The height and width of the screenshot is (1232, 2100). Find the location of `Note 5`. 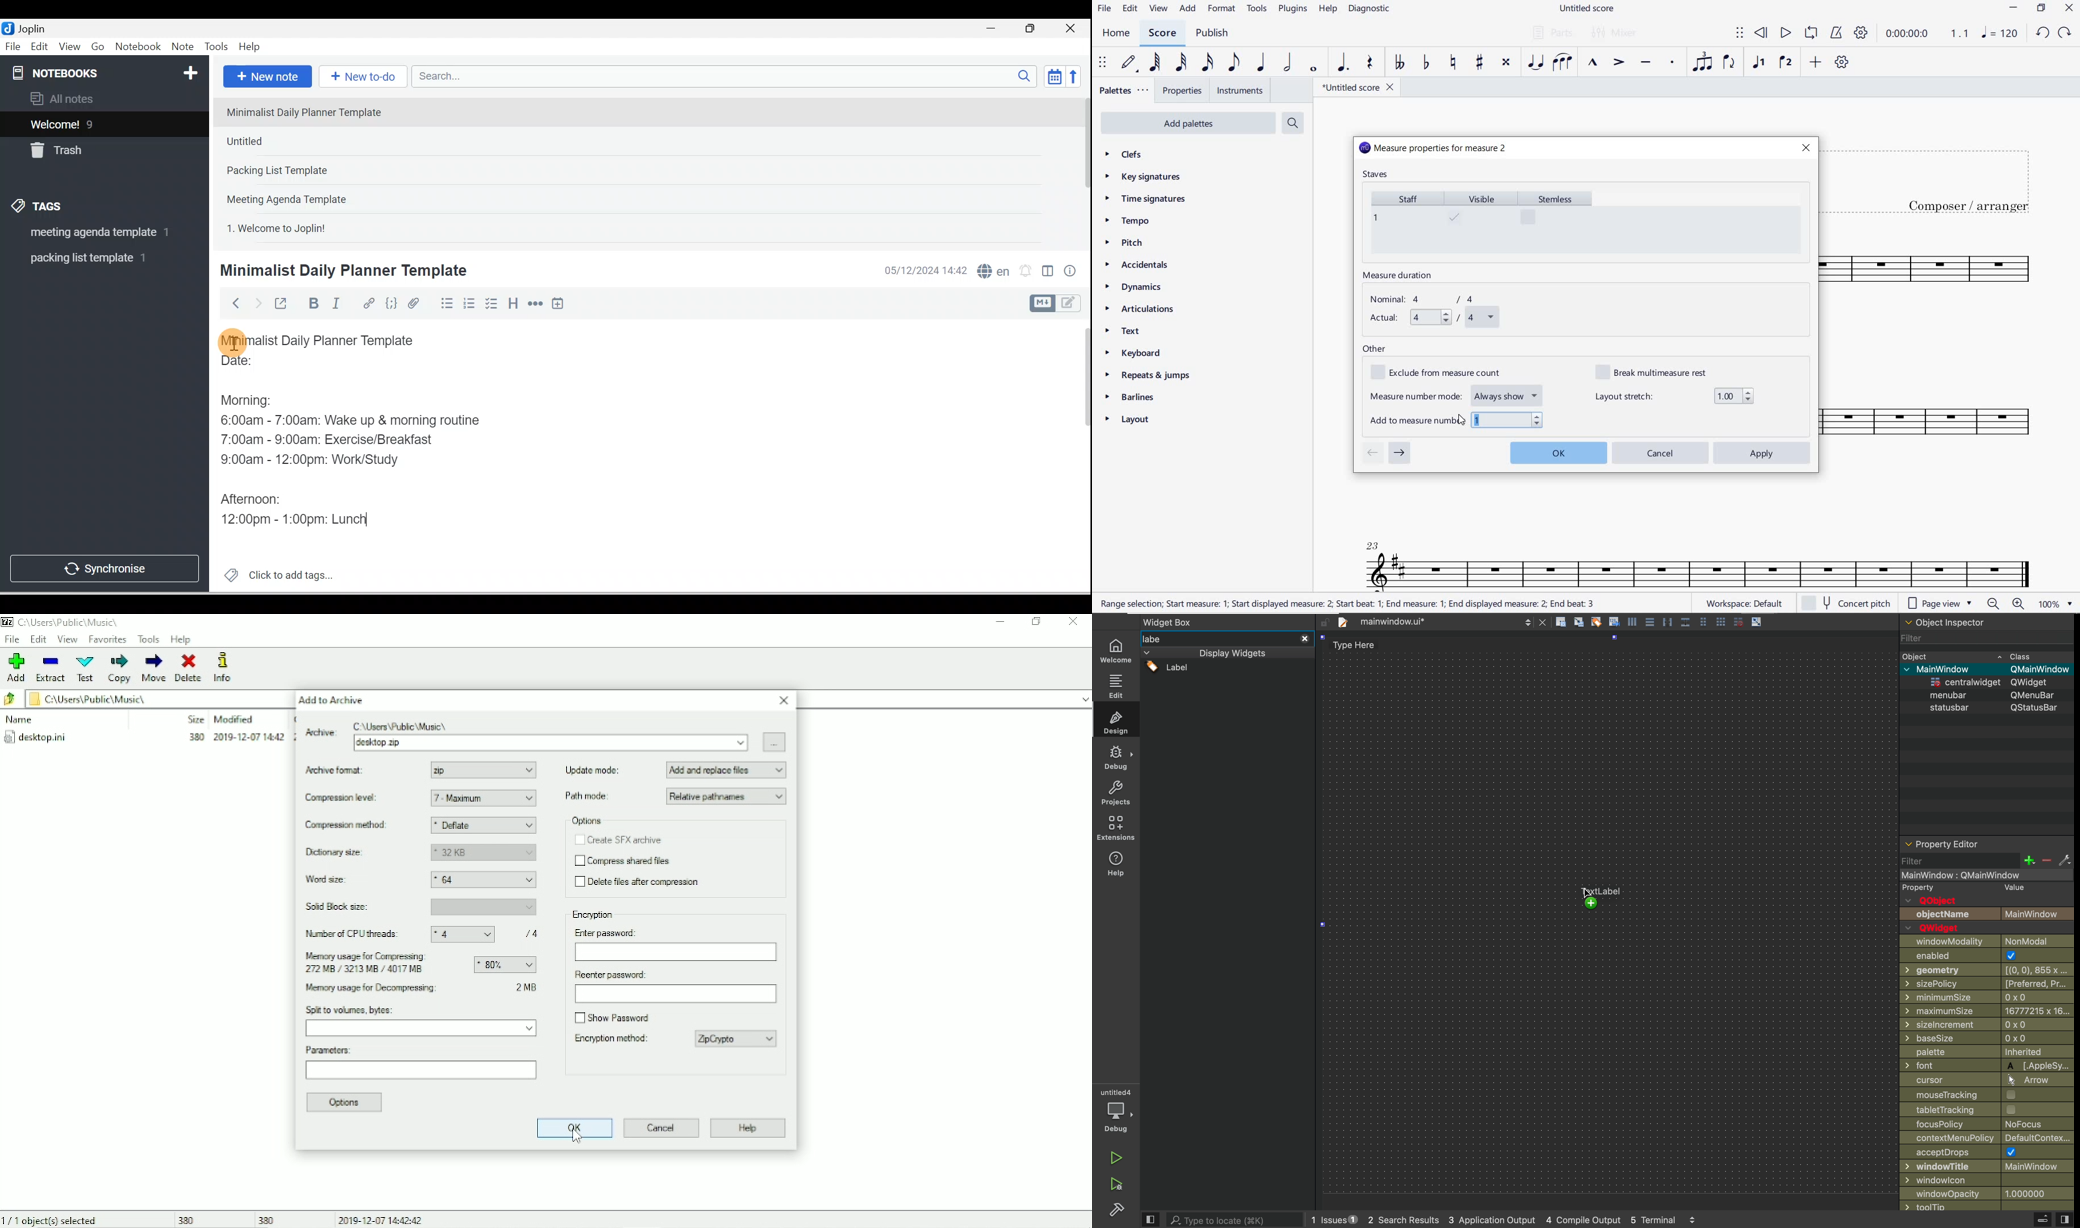

Note 5 is located at coordinates (318, 227).